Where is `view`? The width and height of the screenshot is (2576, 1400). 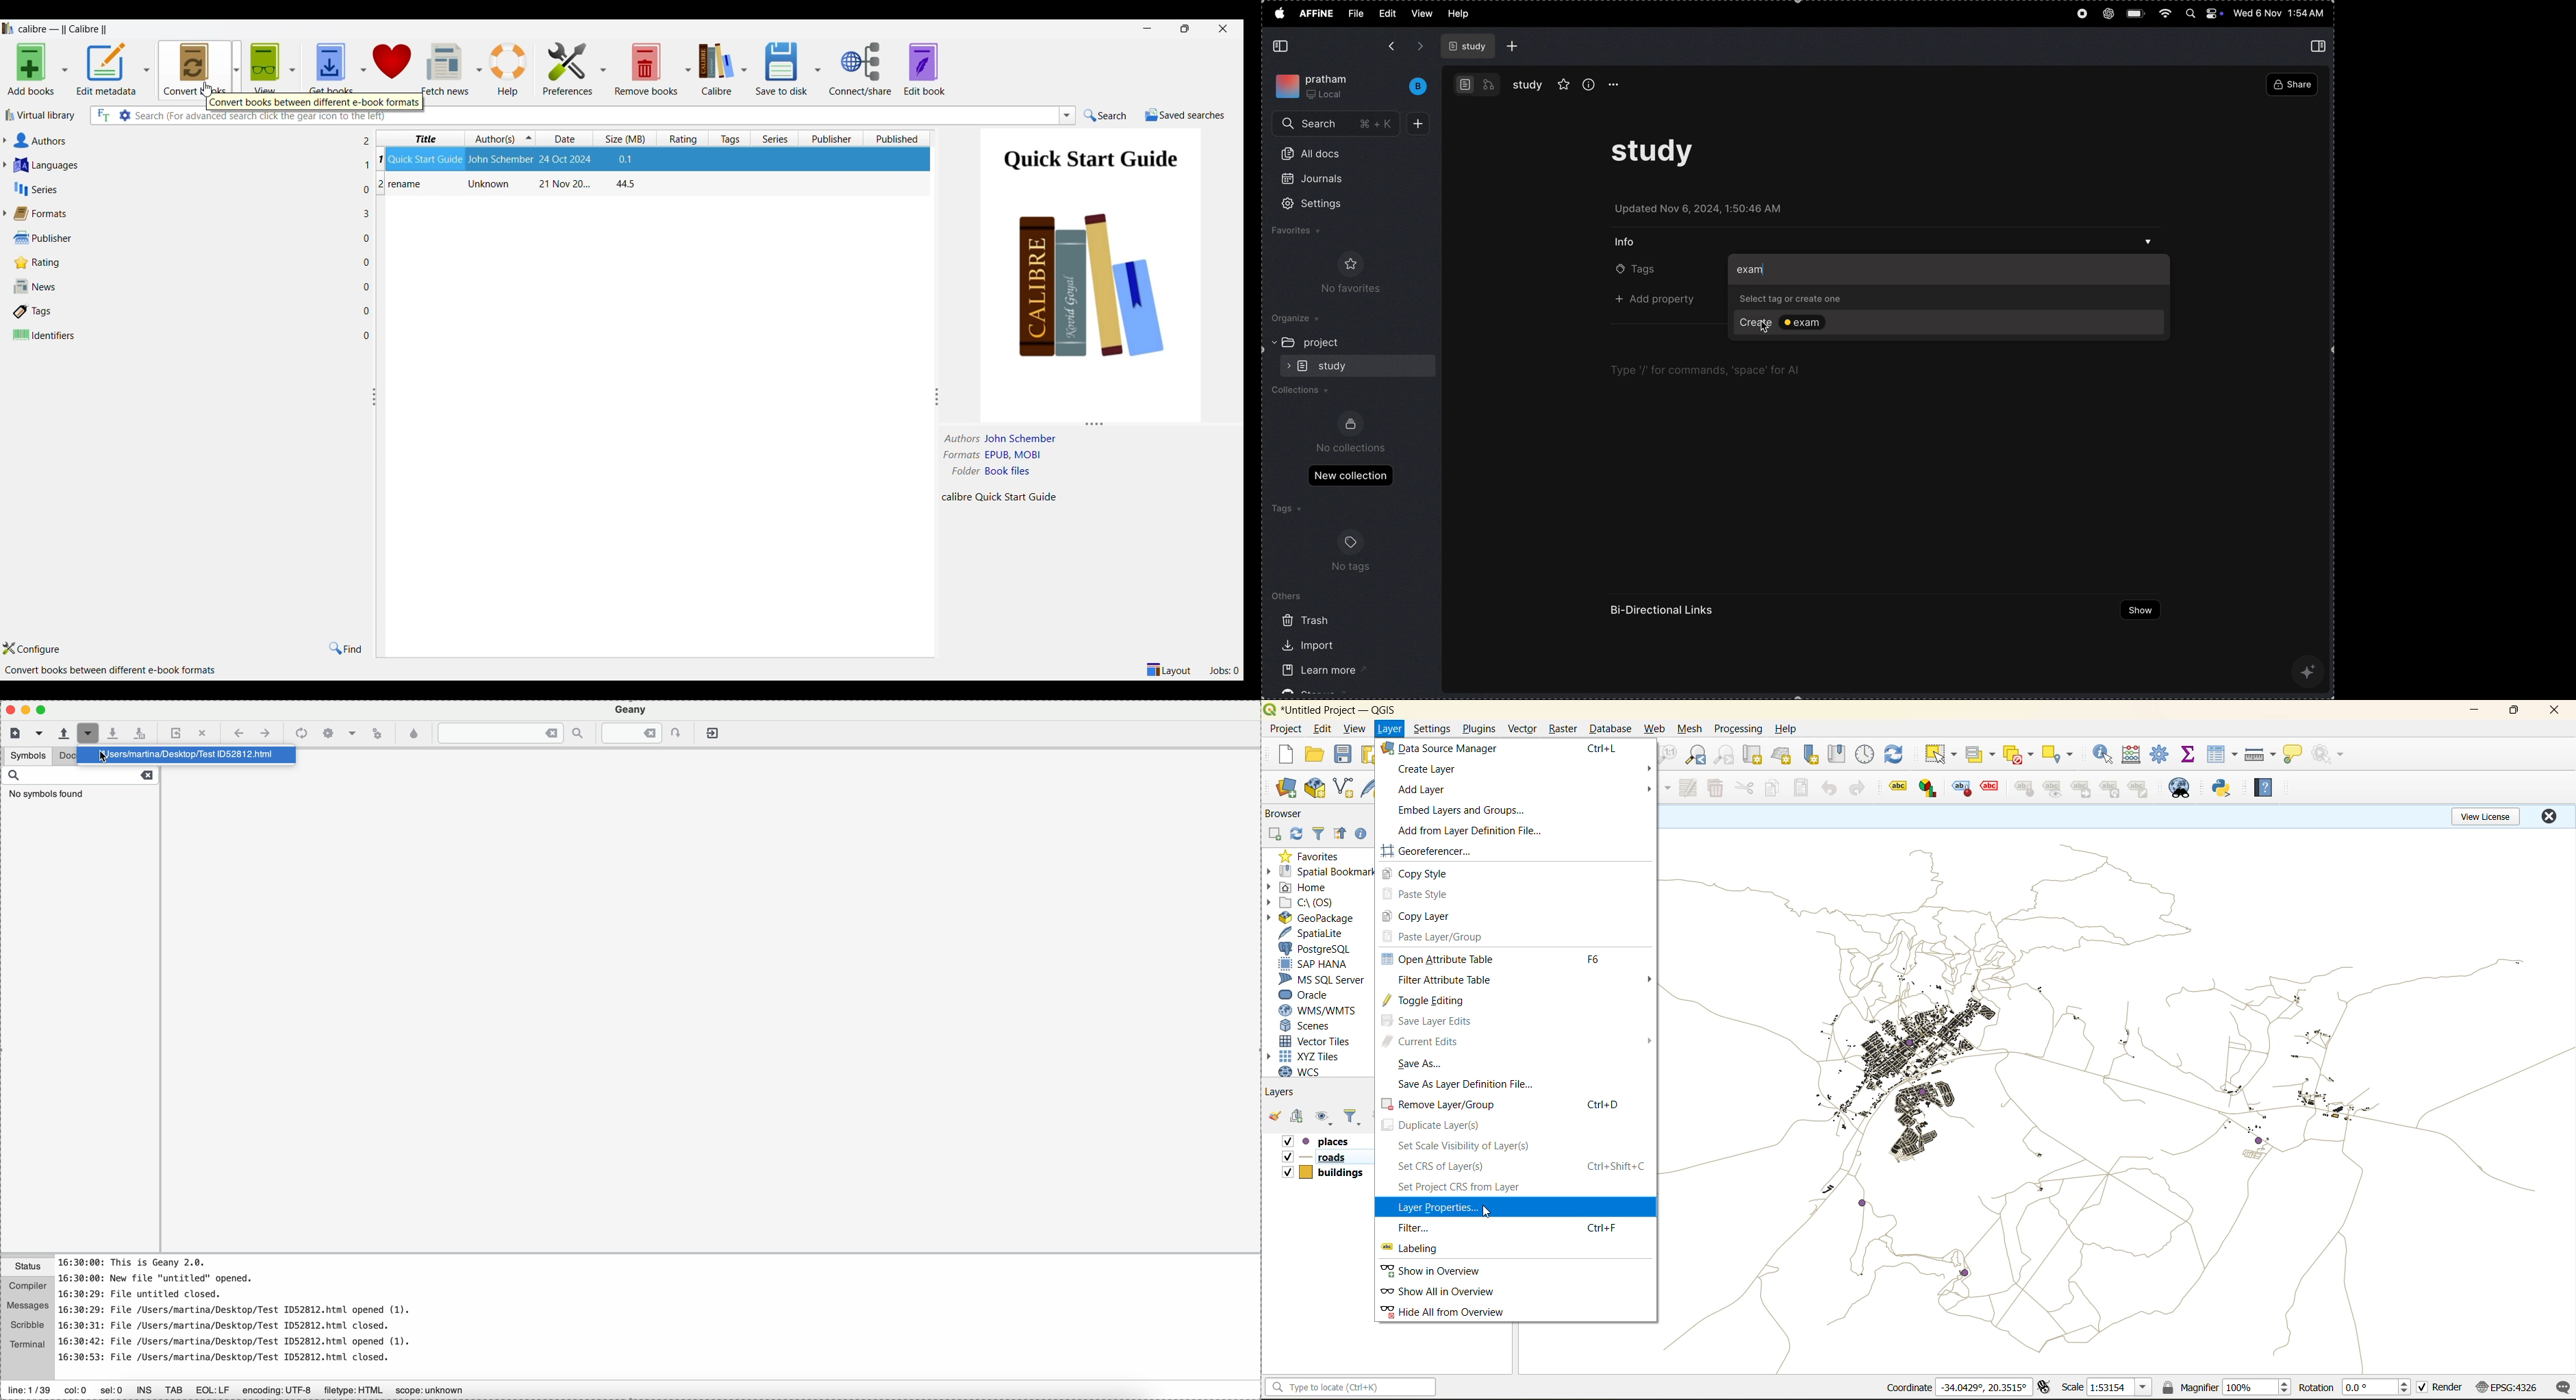
view is located at coordinates (1422, 13).